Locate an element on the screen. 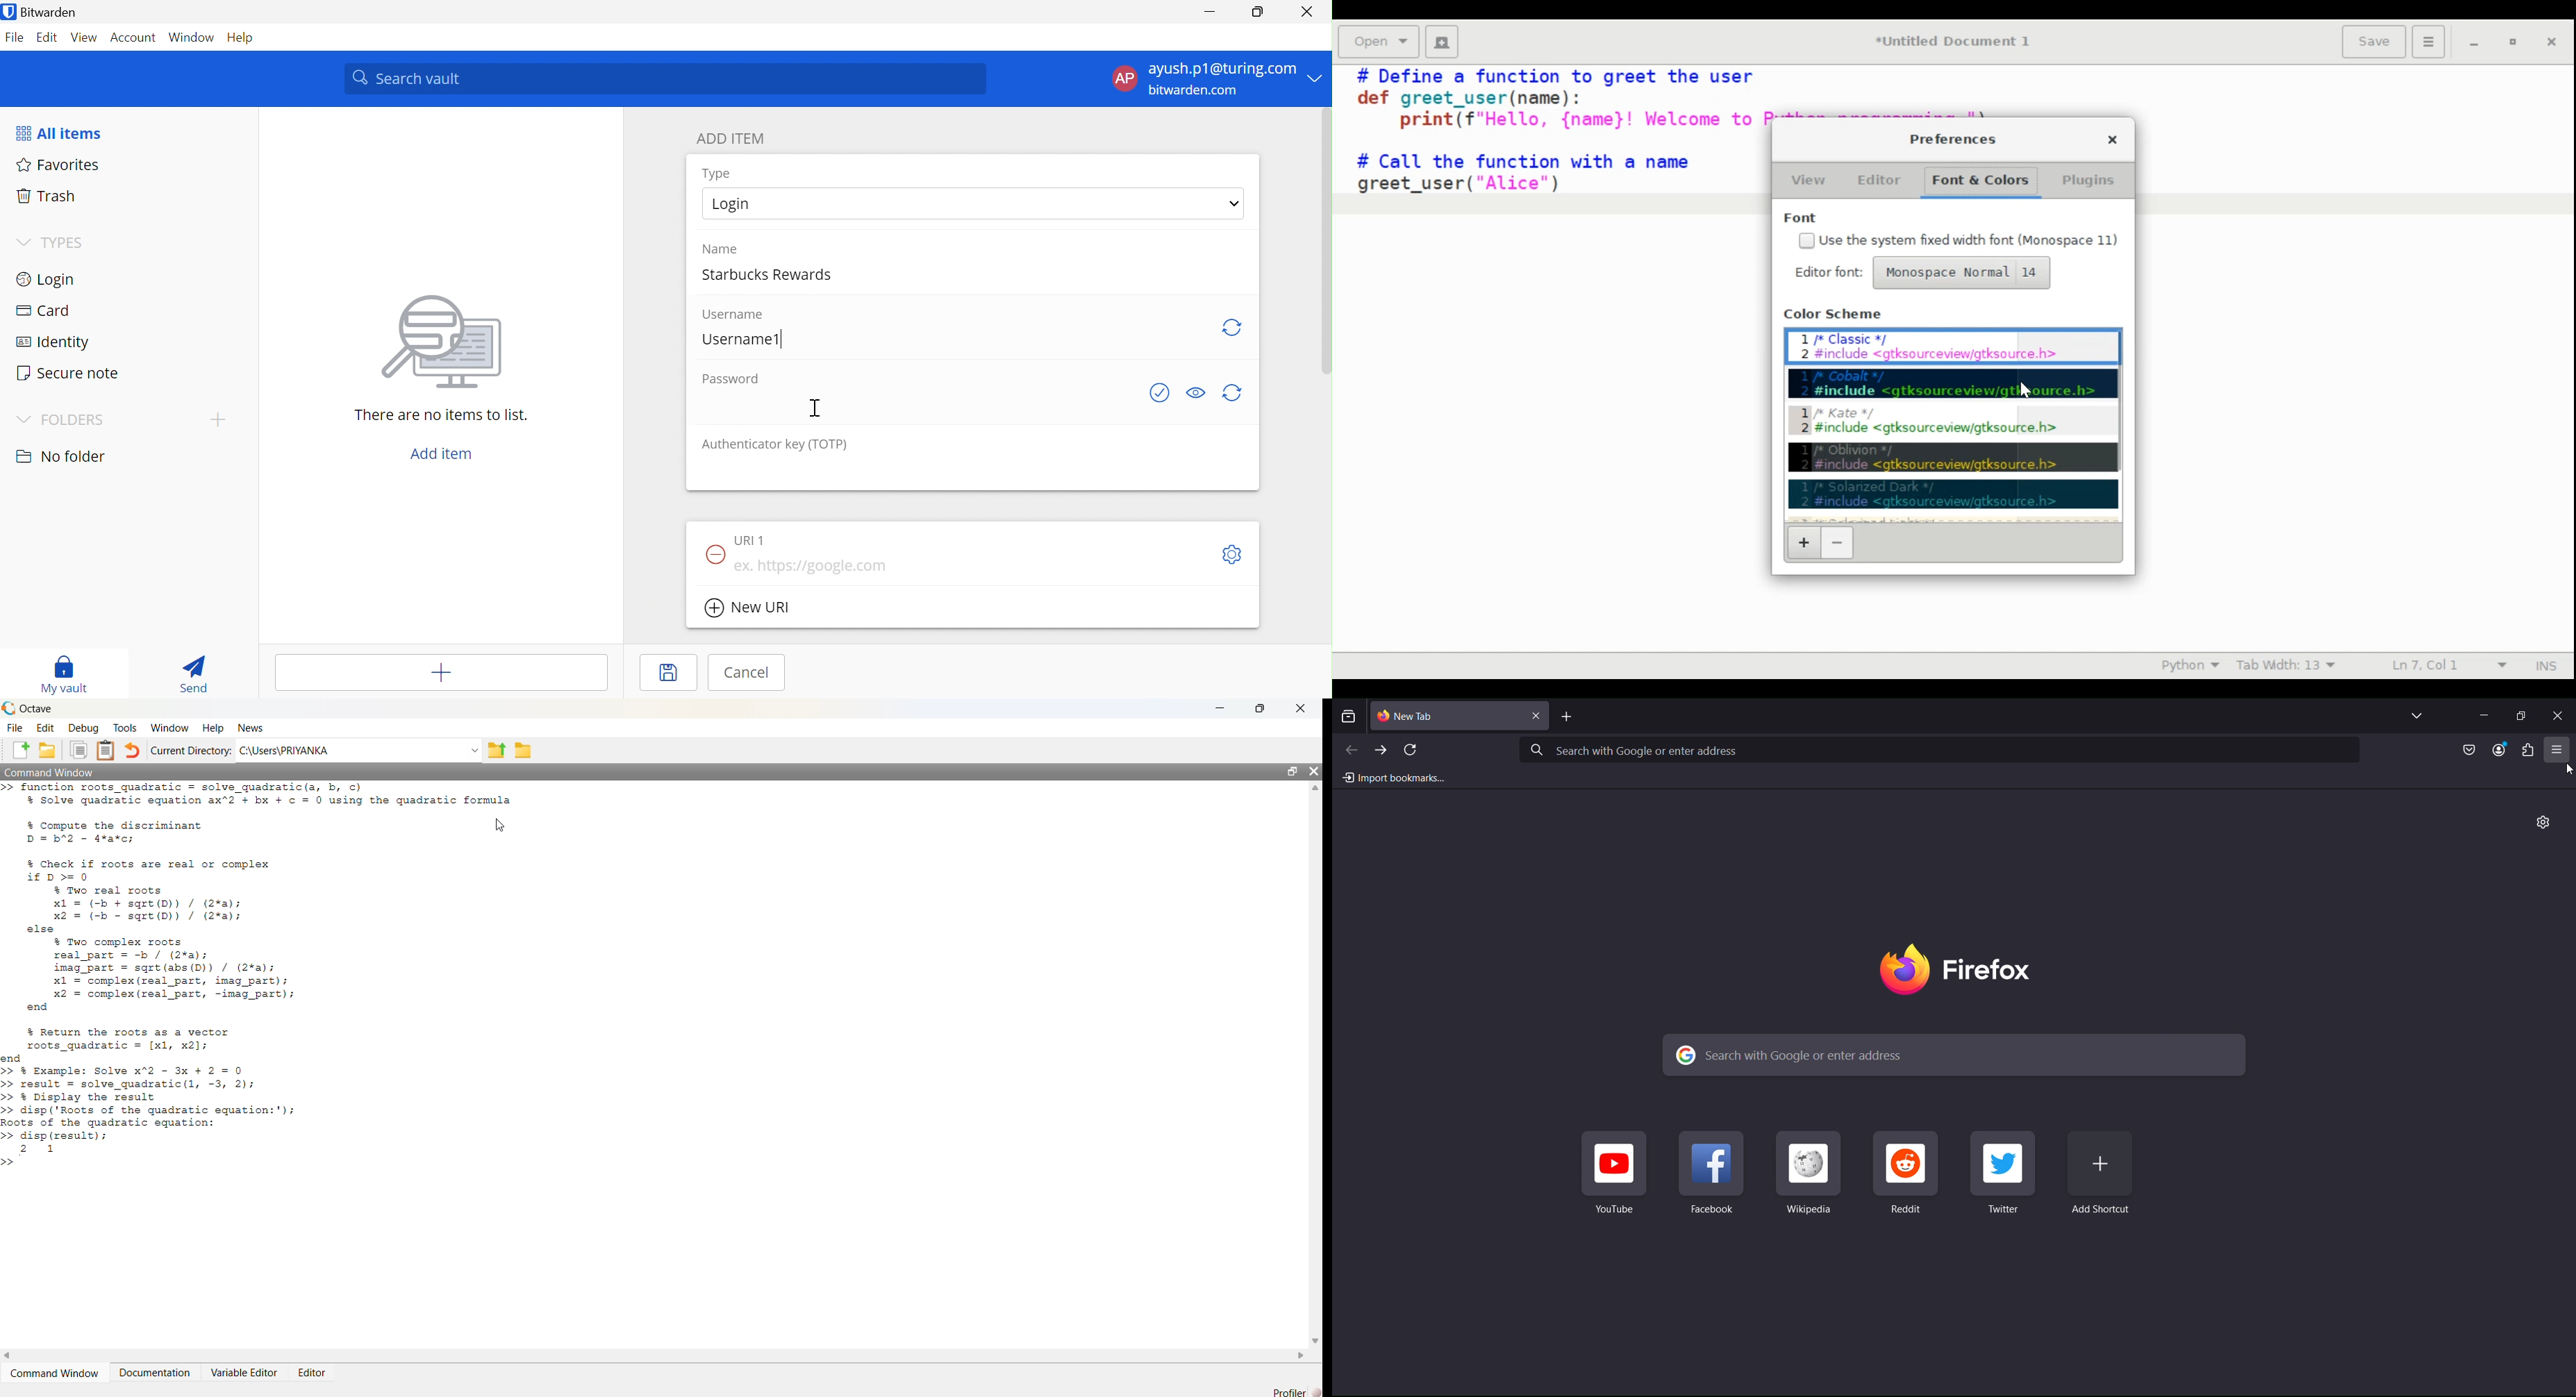  Drop Down is located at coordinates (1236, 204).